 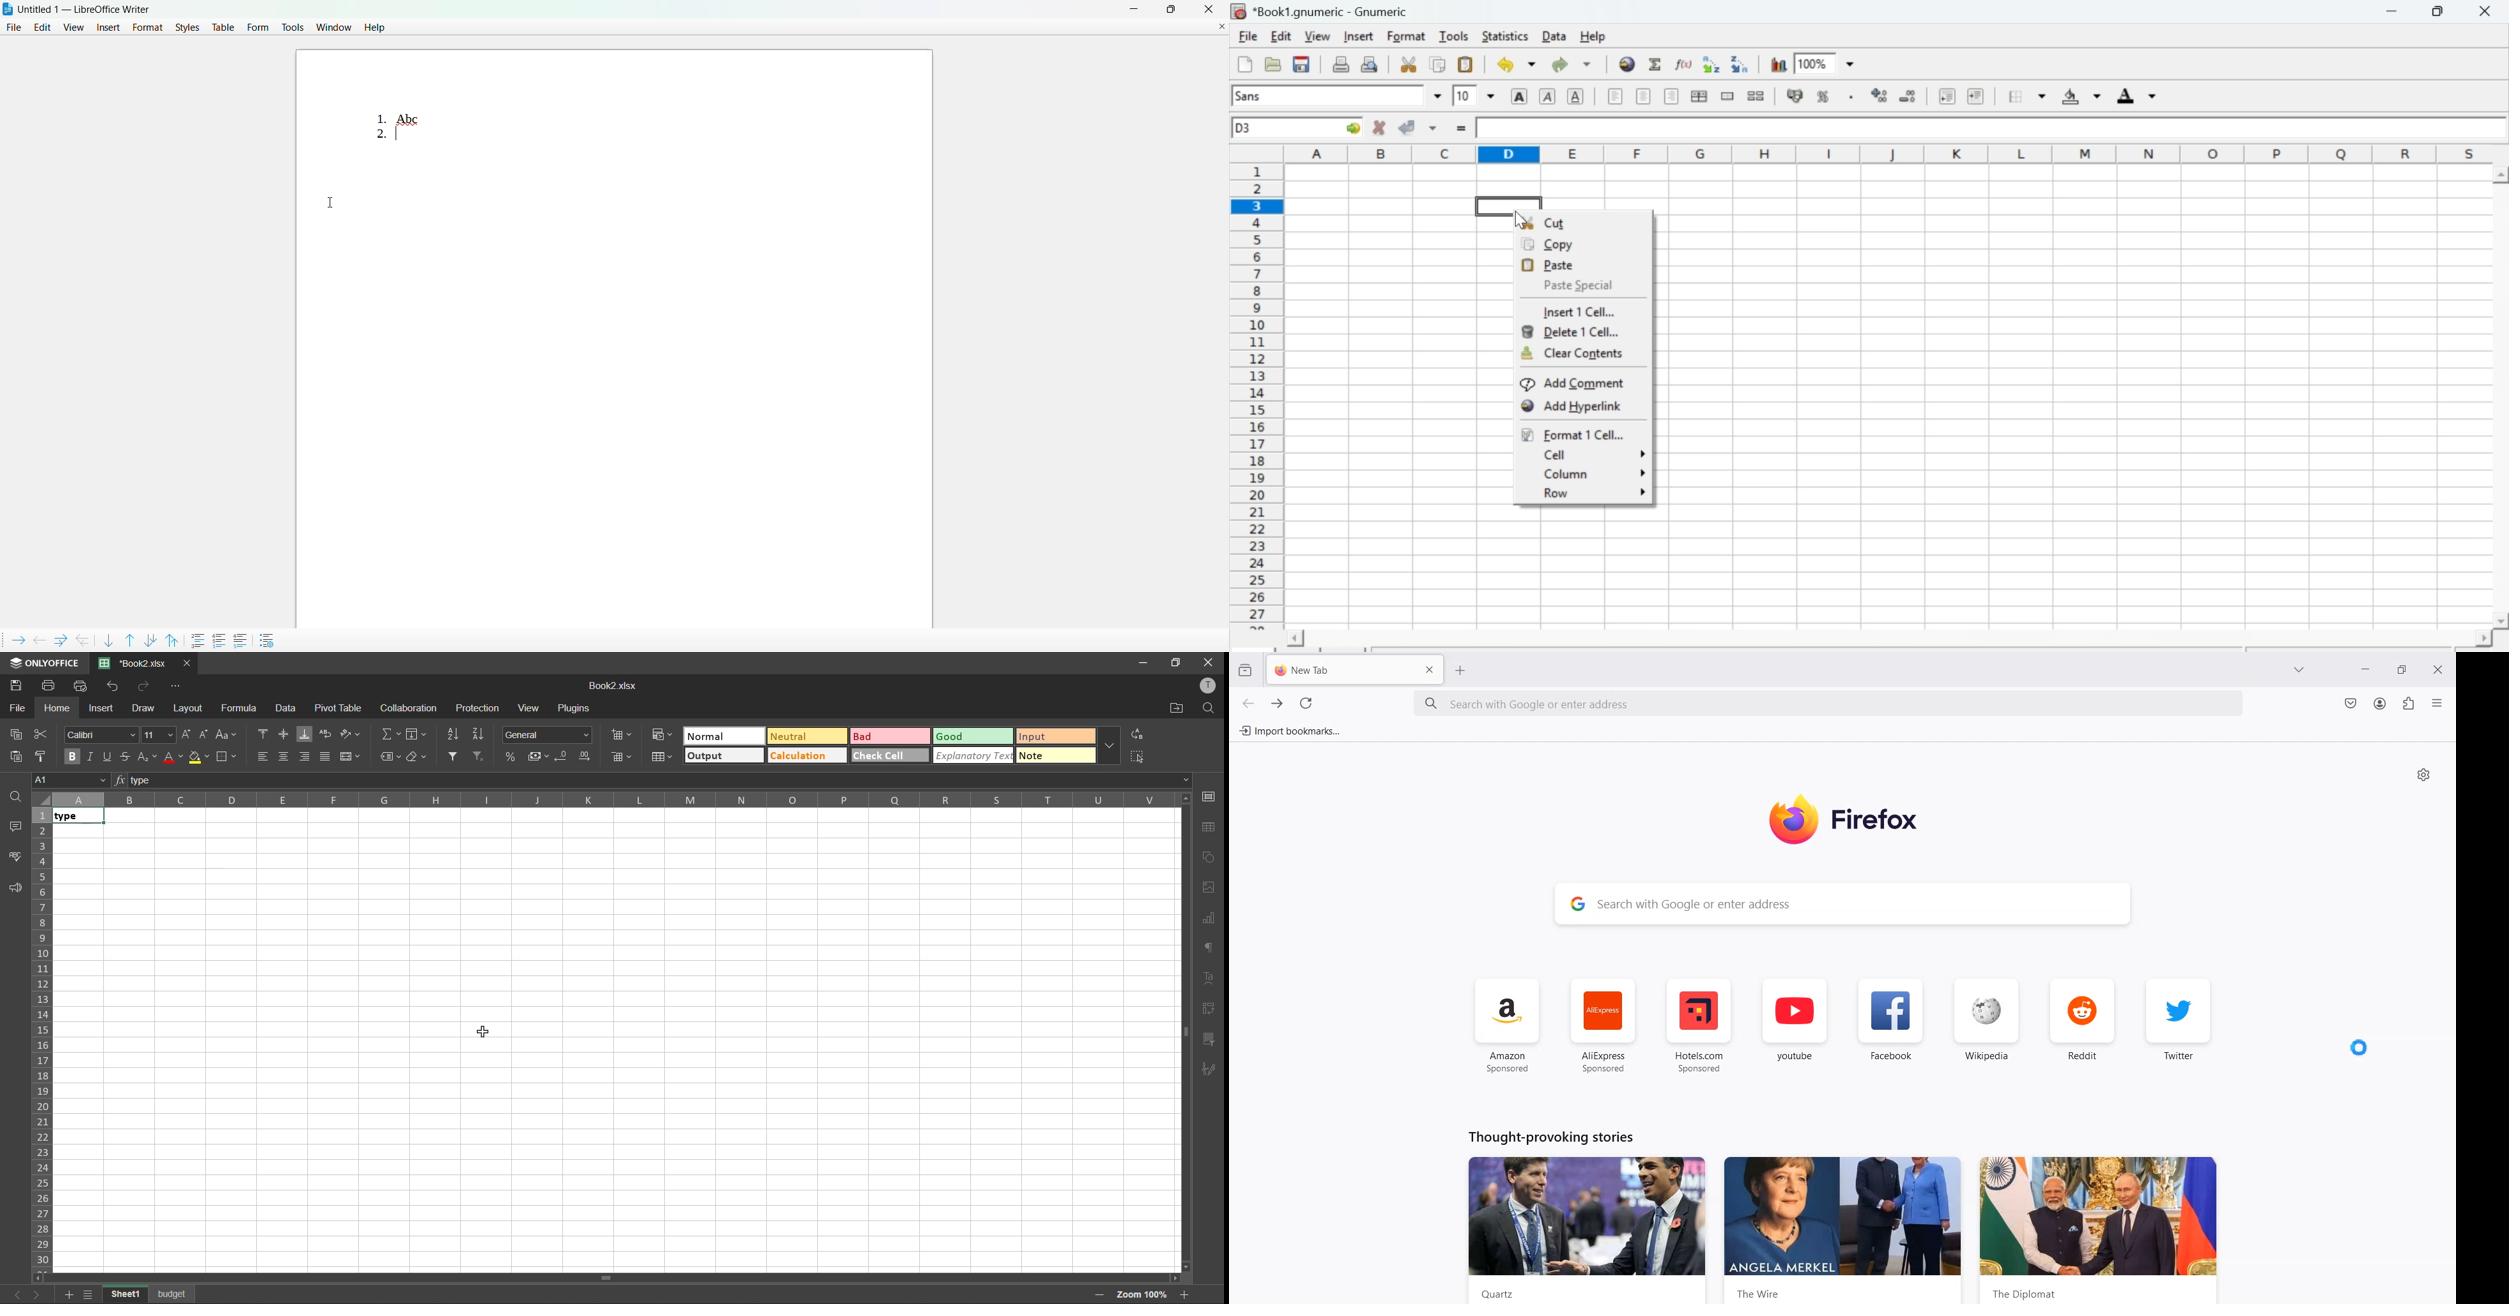 What do you see at coordinates (393, 736) in the screenshot?
I see `summation` at bounding box center [393, 736].